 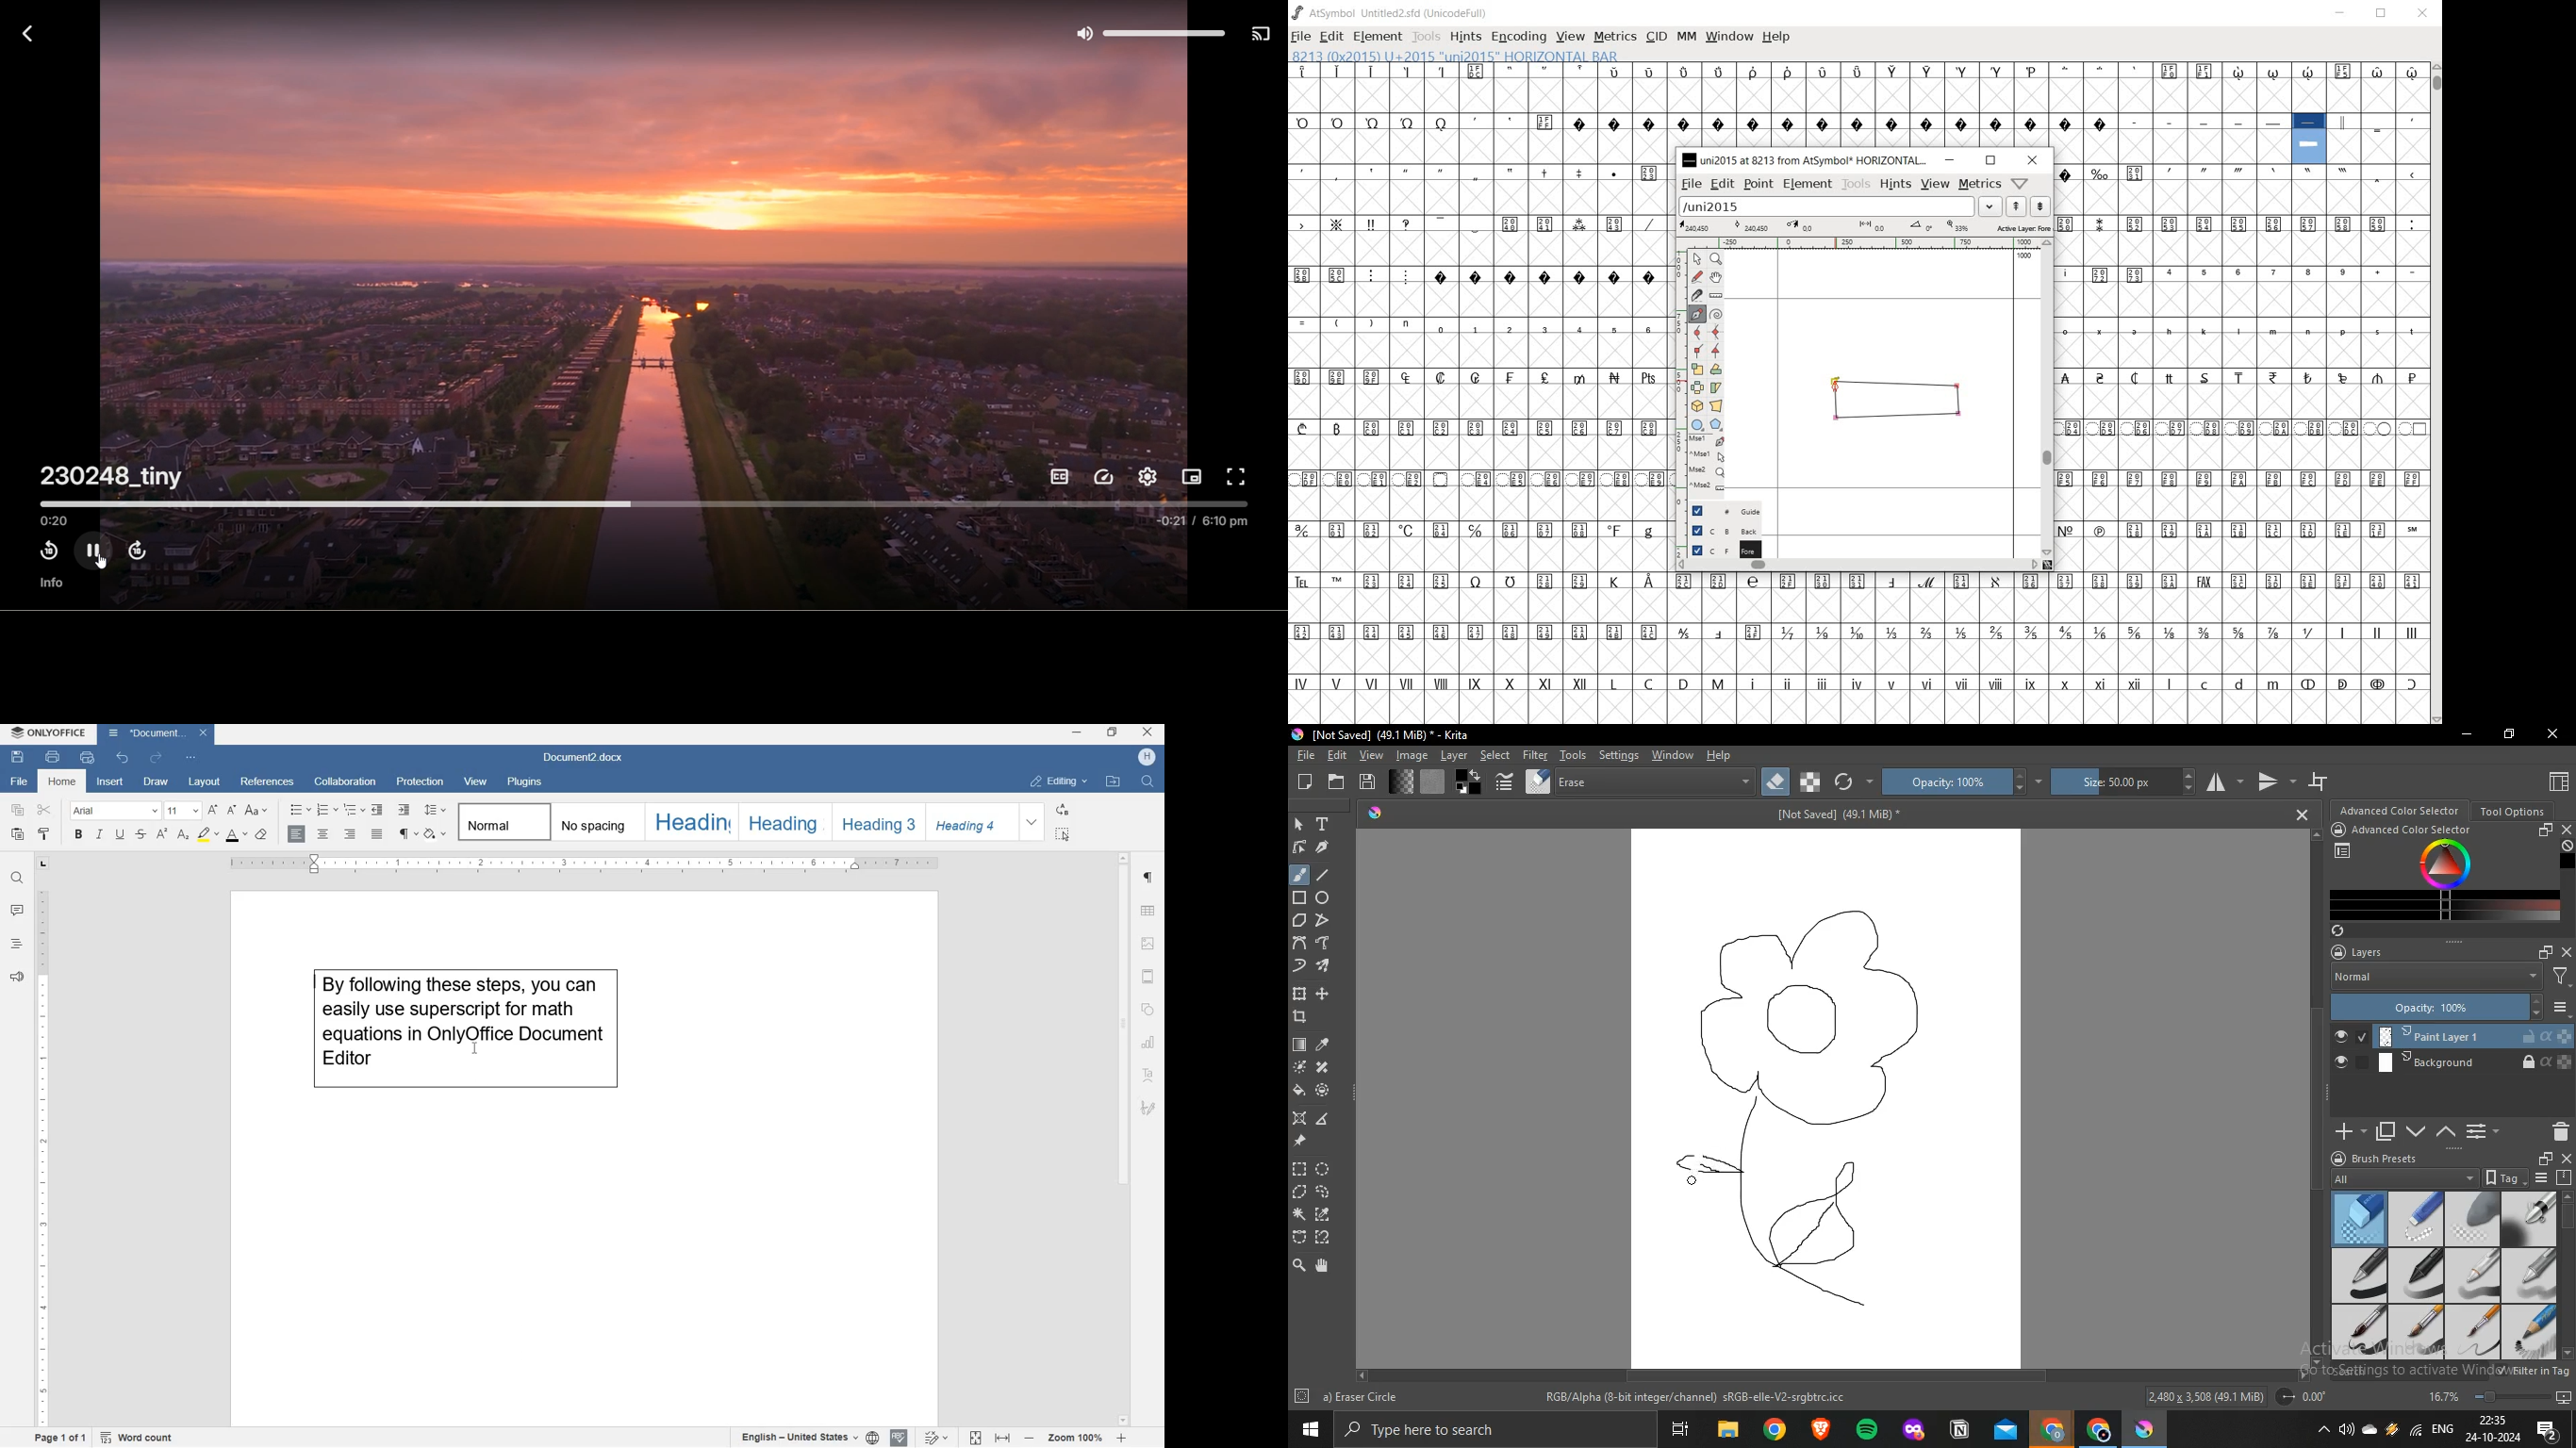 What do you see at coordinates (16, 757) in the screenshot?
I see `save` at bounding box center [16, 757].